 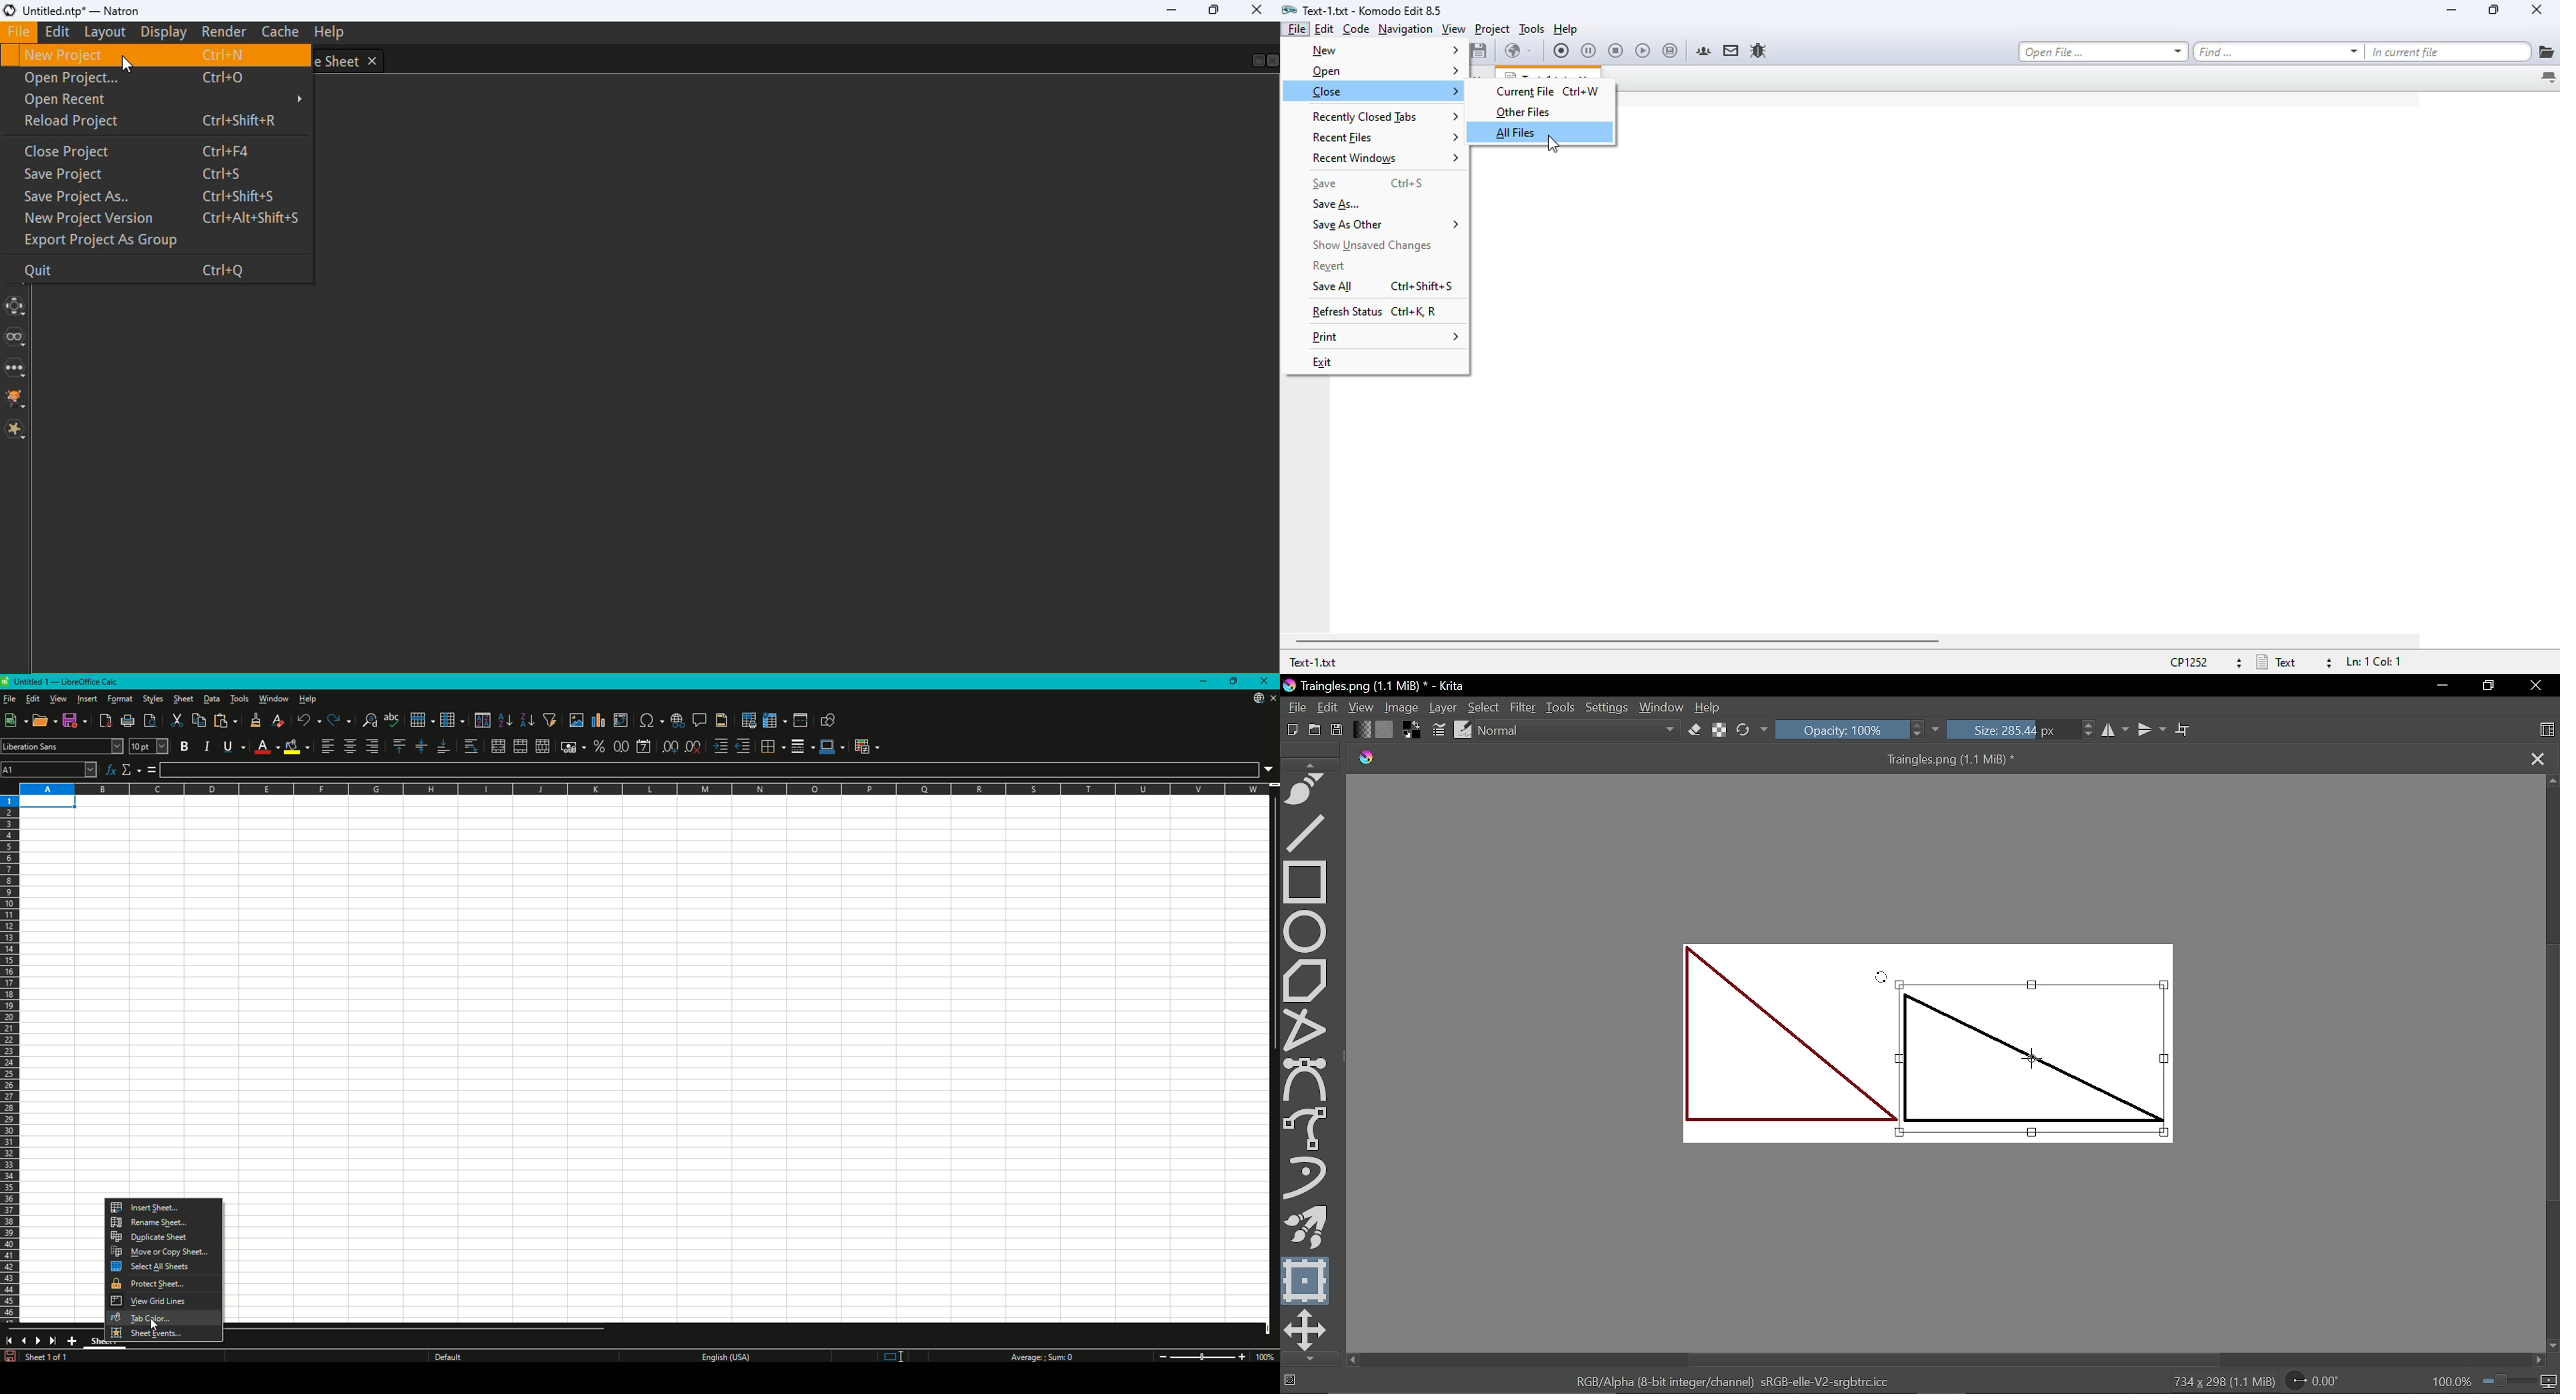 I want to click on Move a layer, so click(x=1306, y=1330).